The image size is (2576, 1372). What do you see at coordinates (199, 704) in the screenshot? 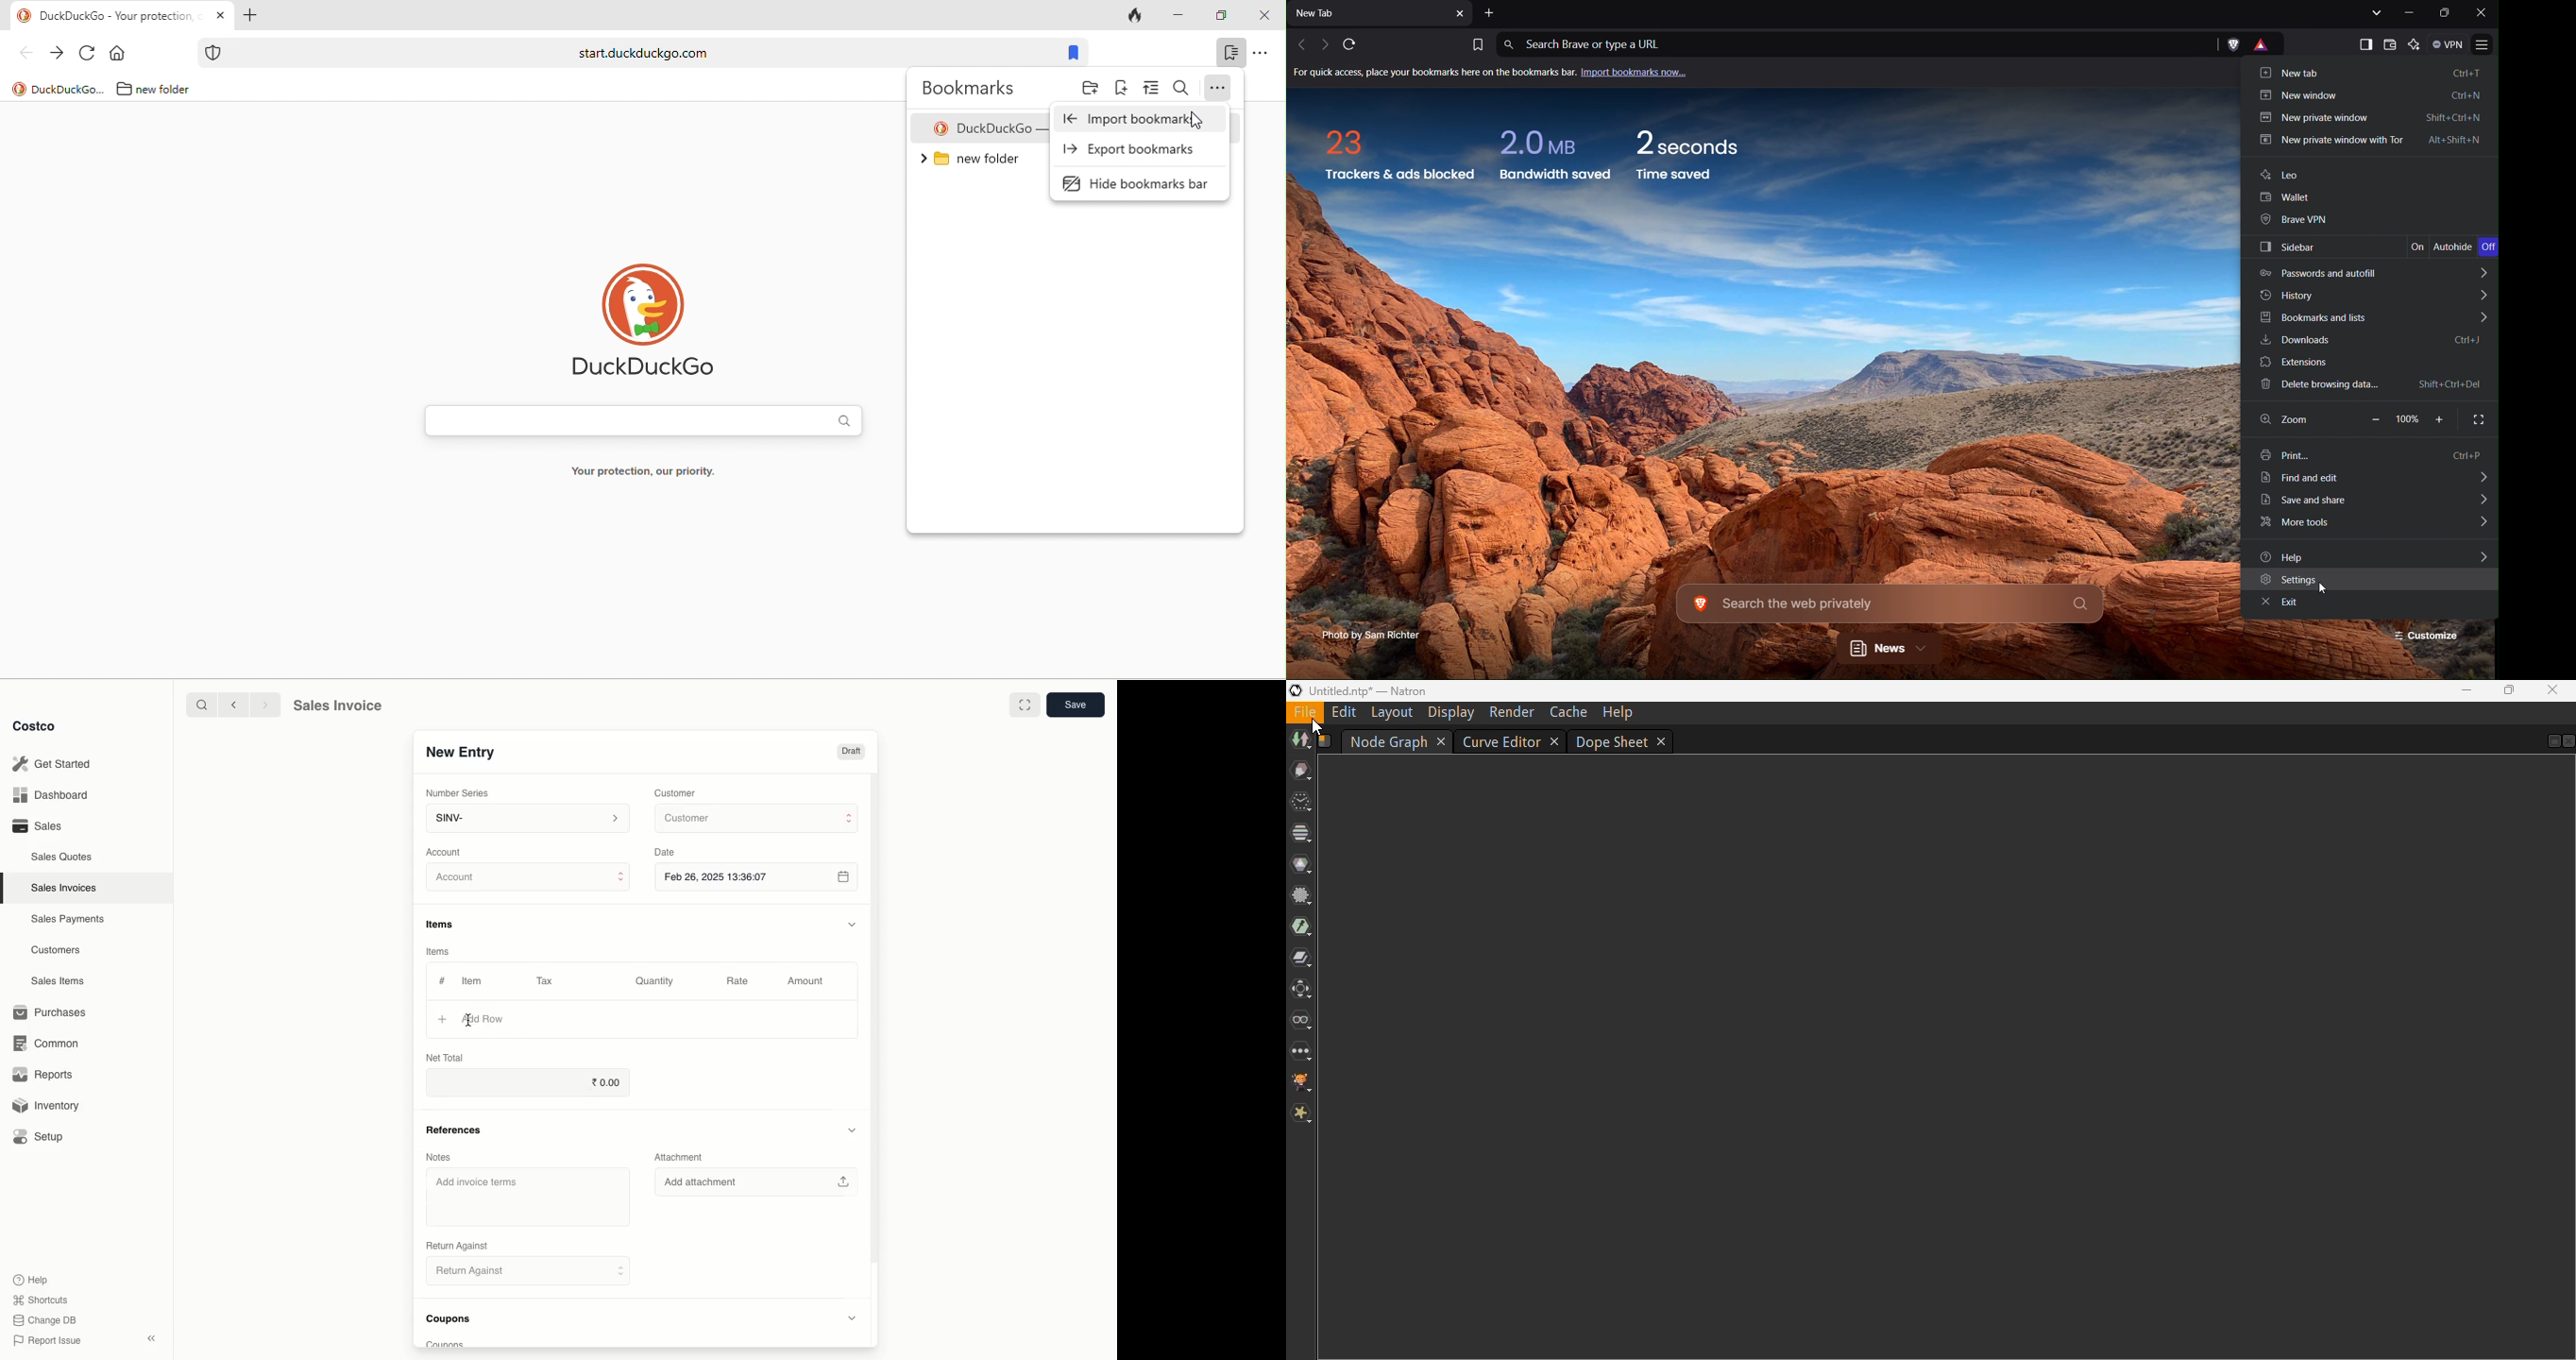
I see `Search` at bounding box center [199, 704].